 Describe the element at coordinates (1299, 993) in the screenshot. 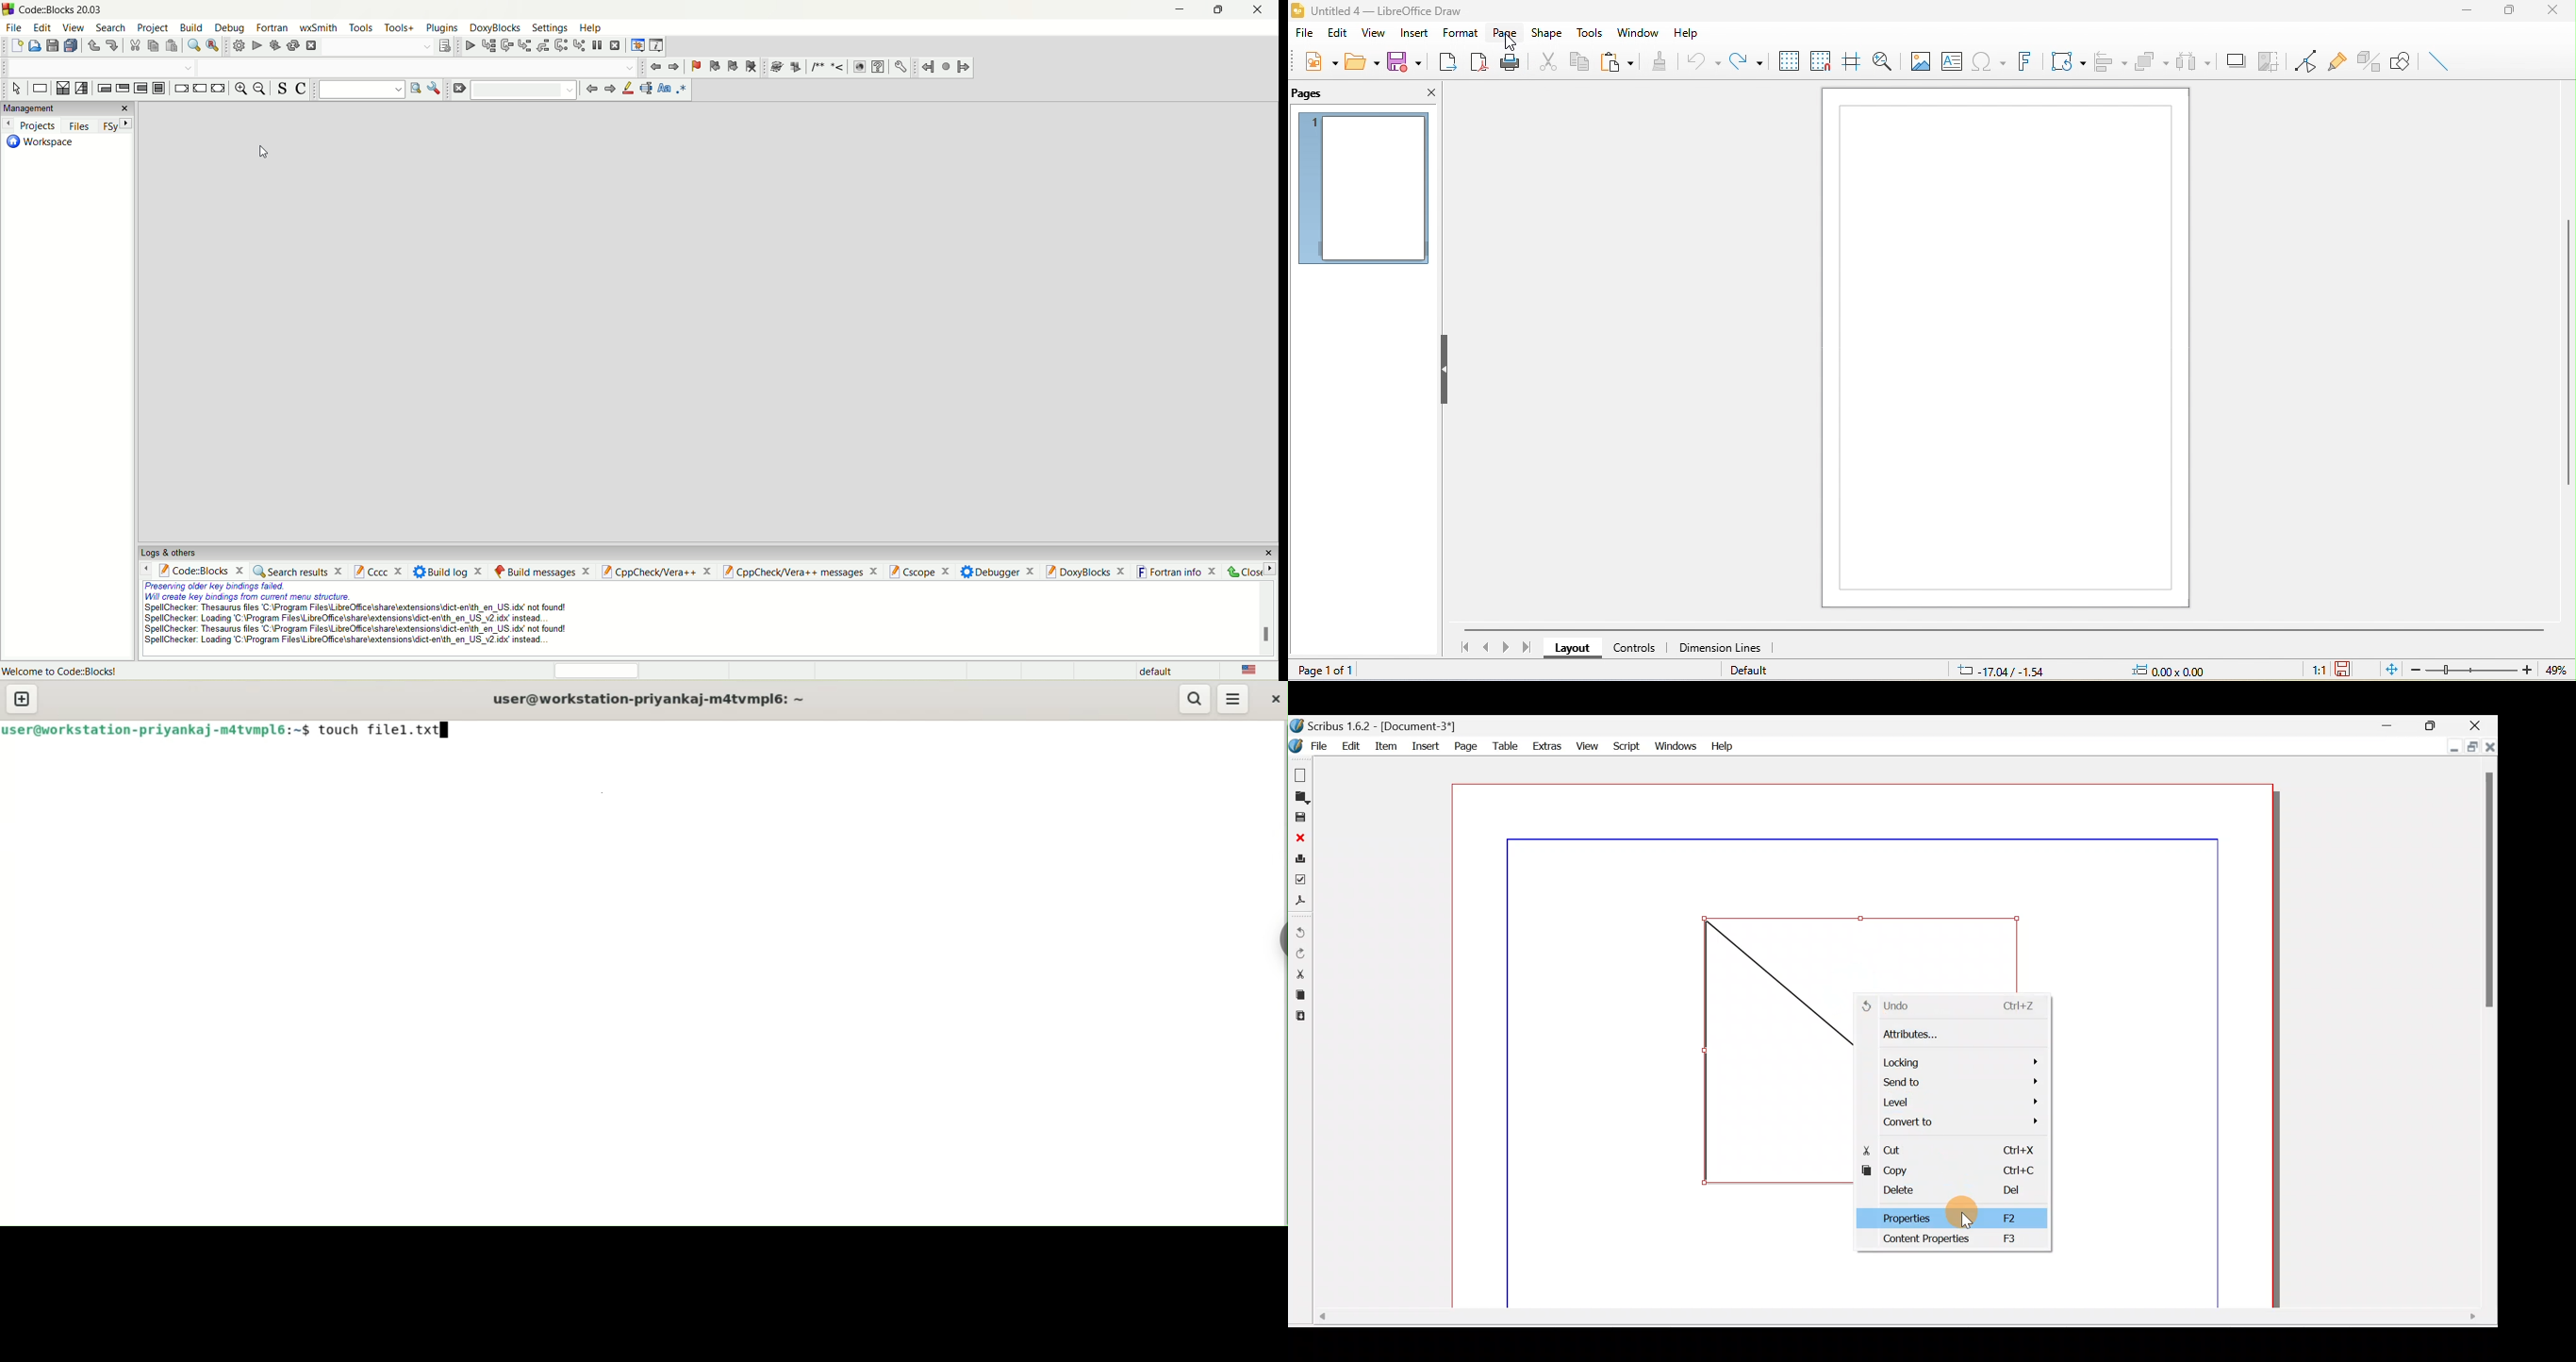

I see `Copy` at that location.